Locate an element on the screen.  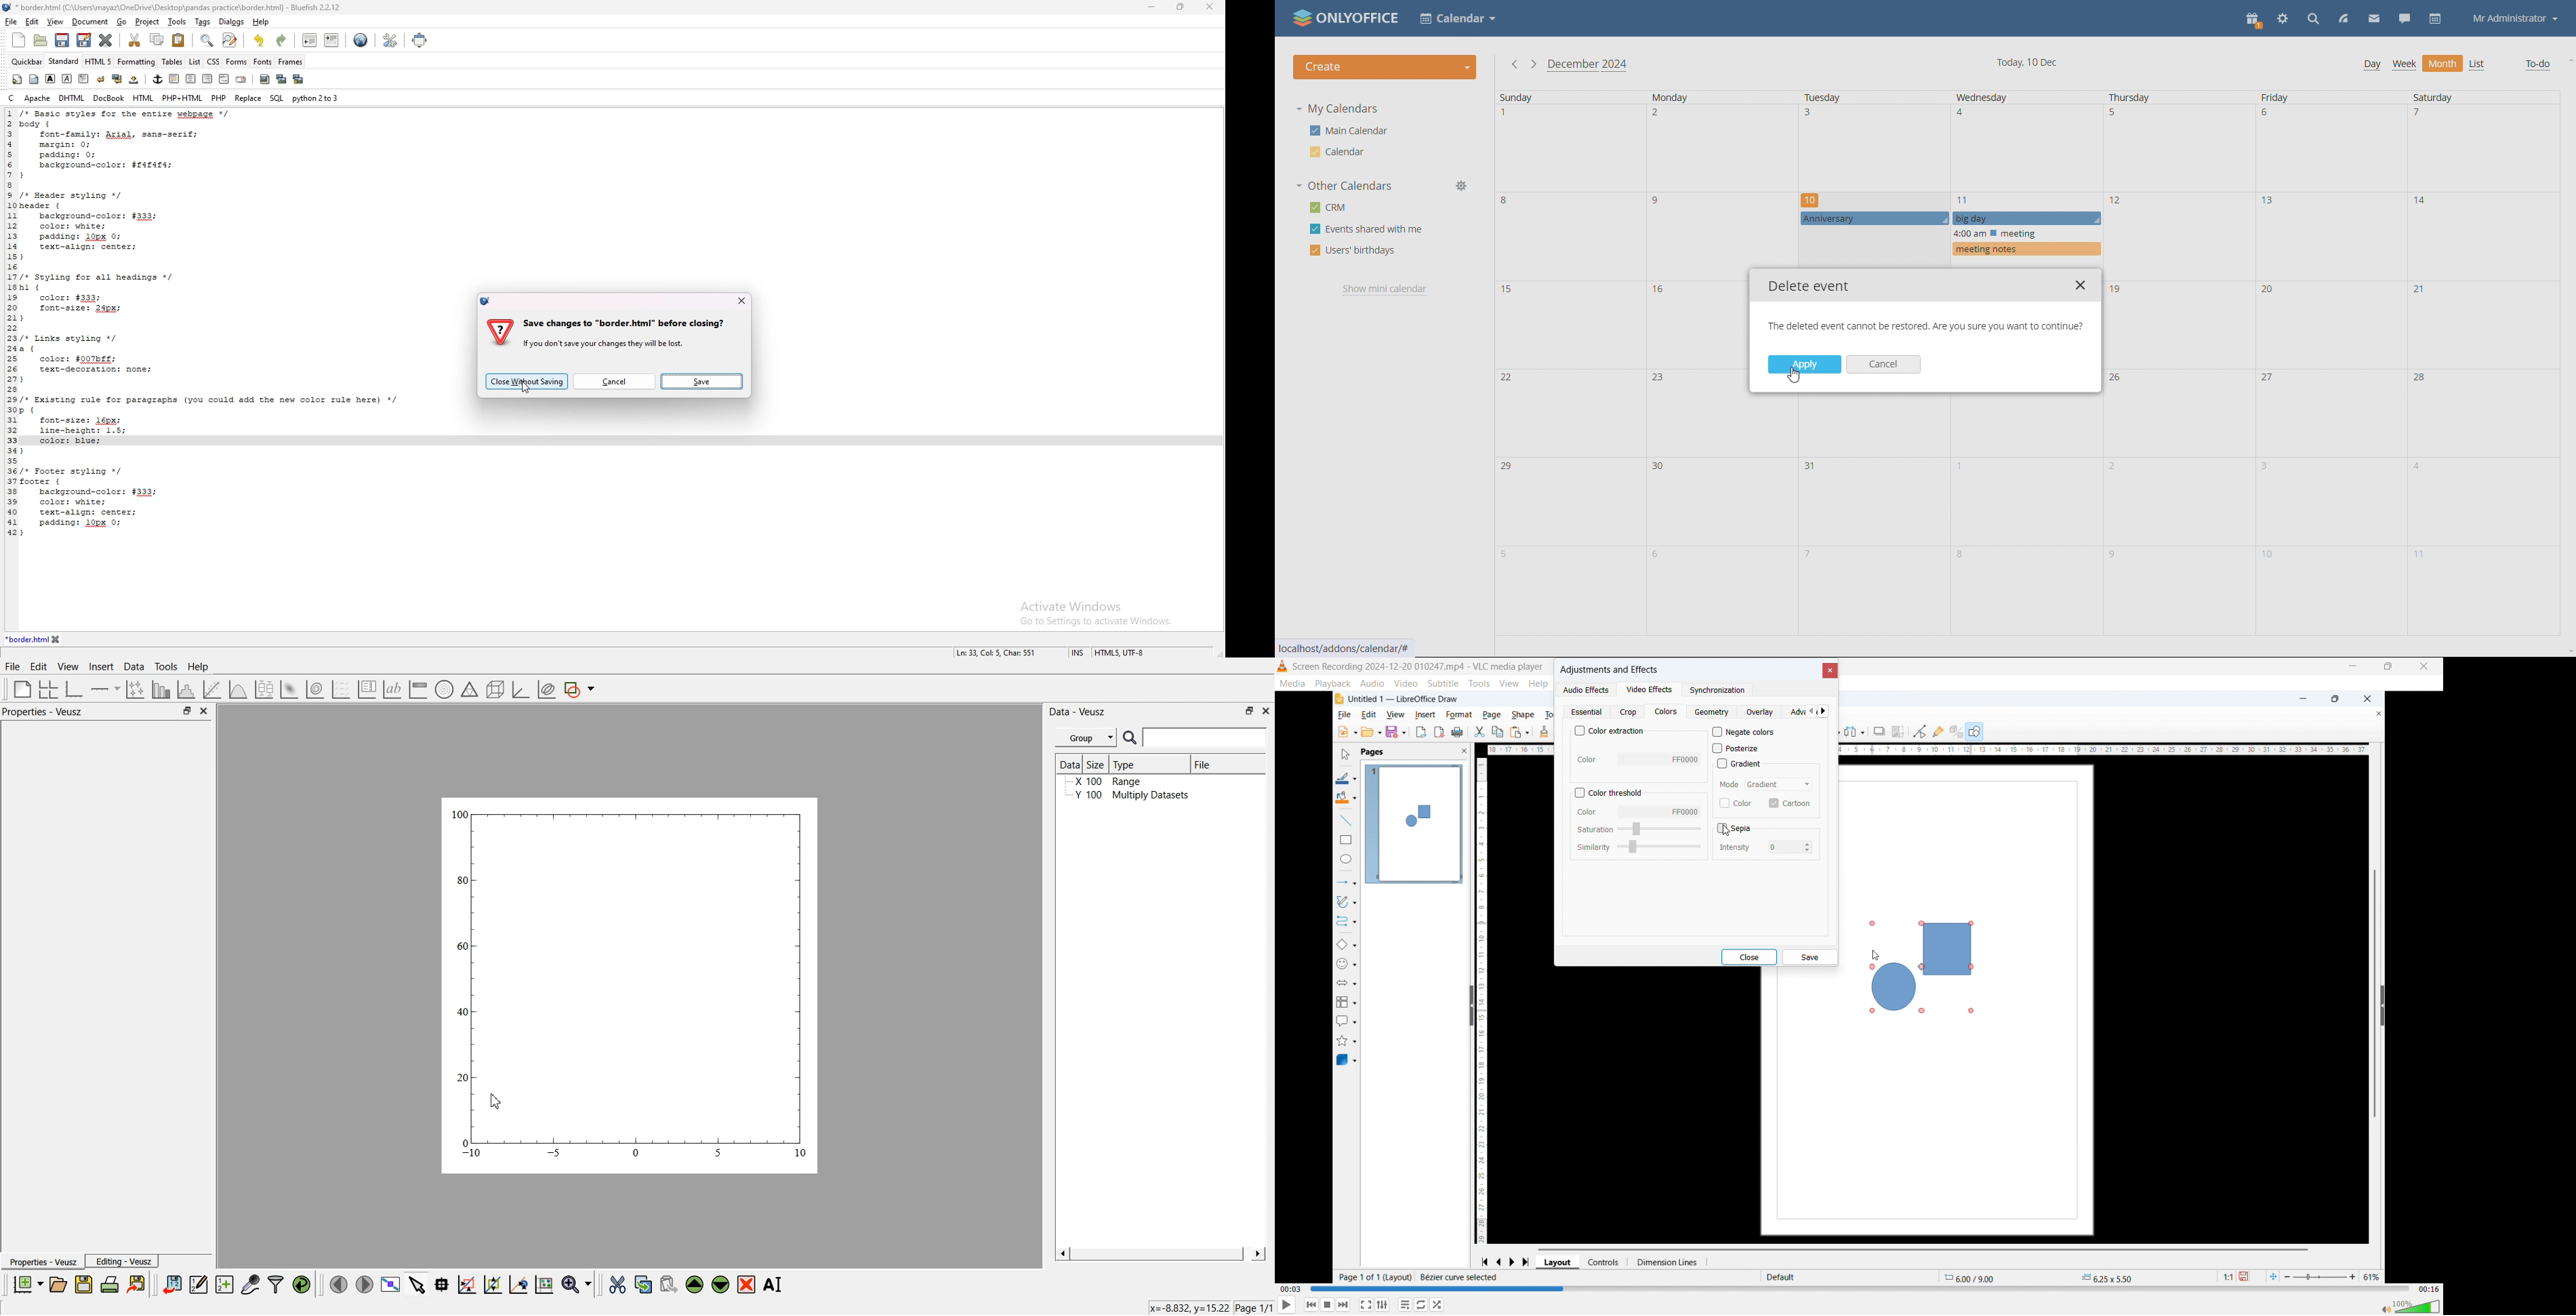
enter notes field is located at coordinates (126, 734).